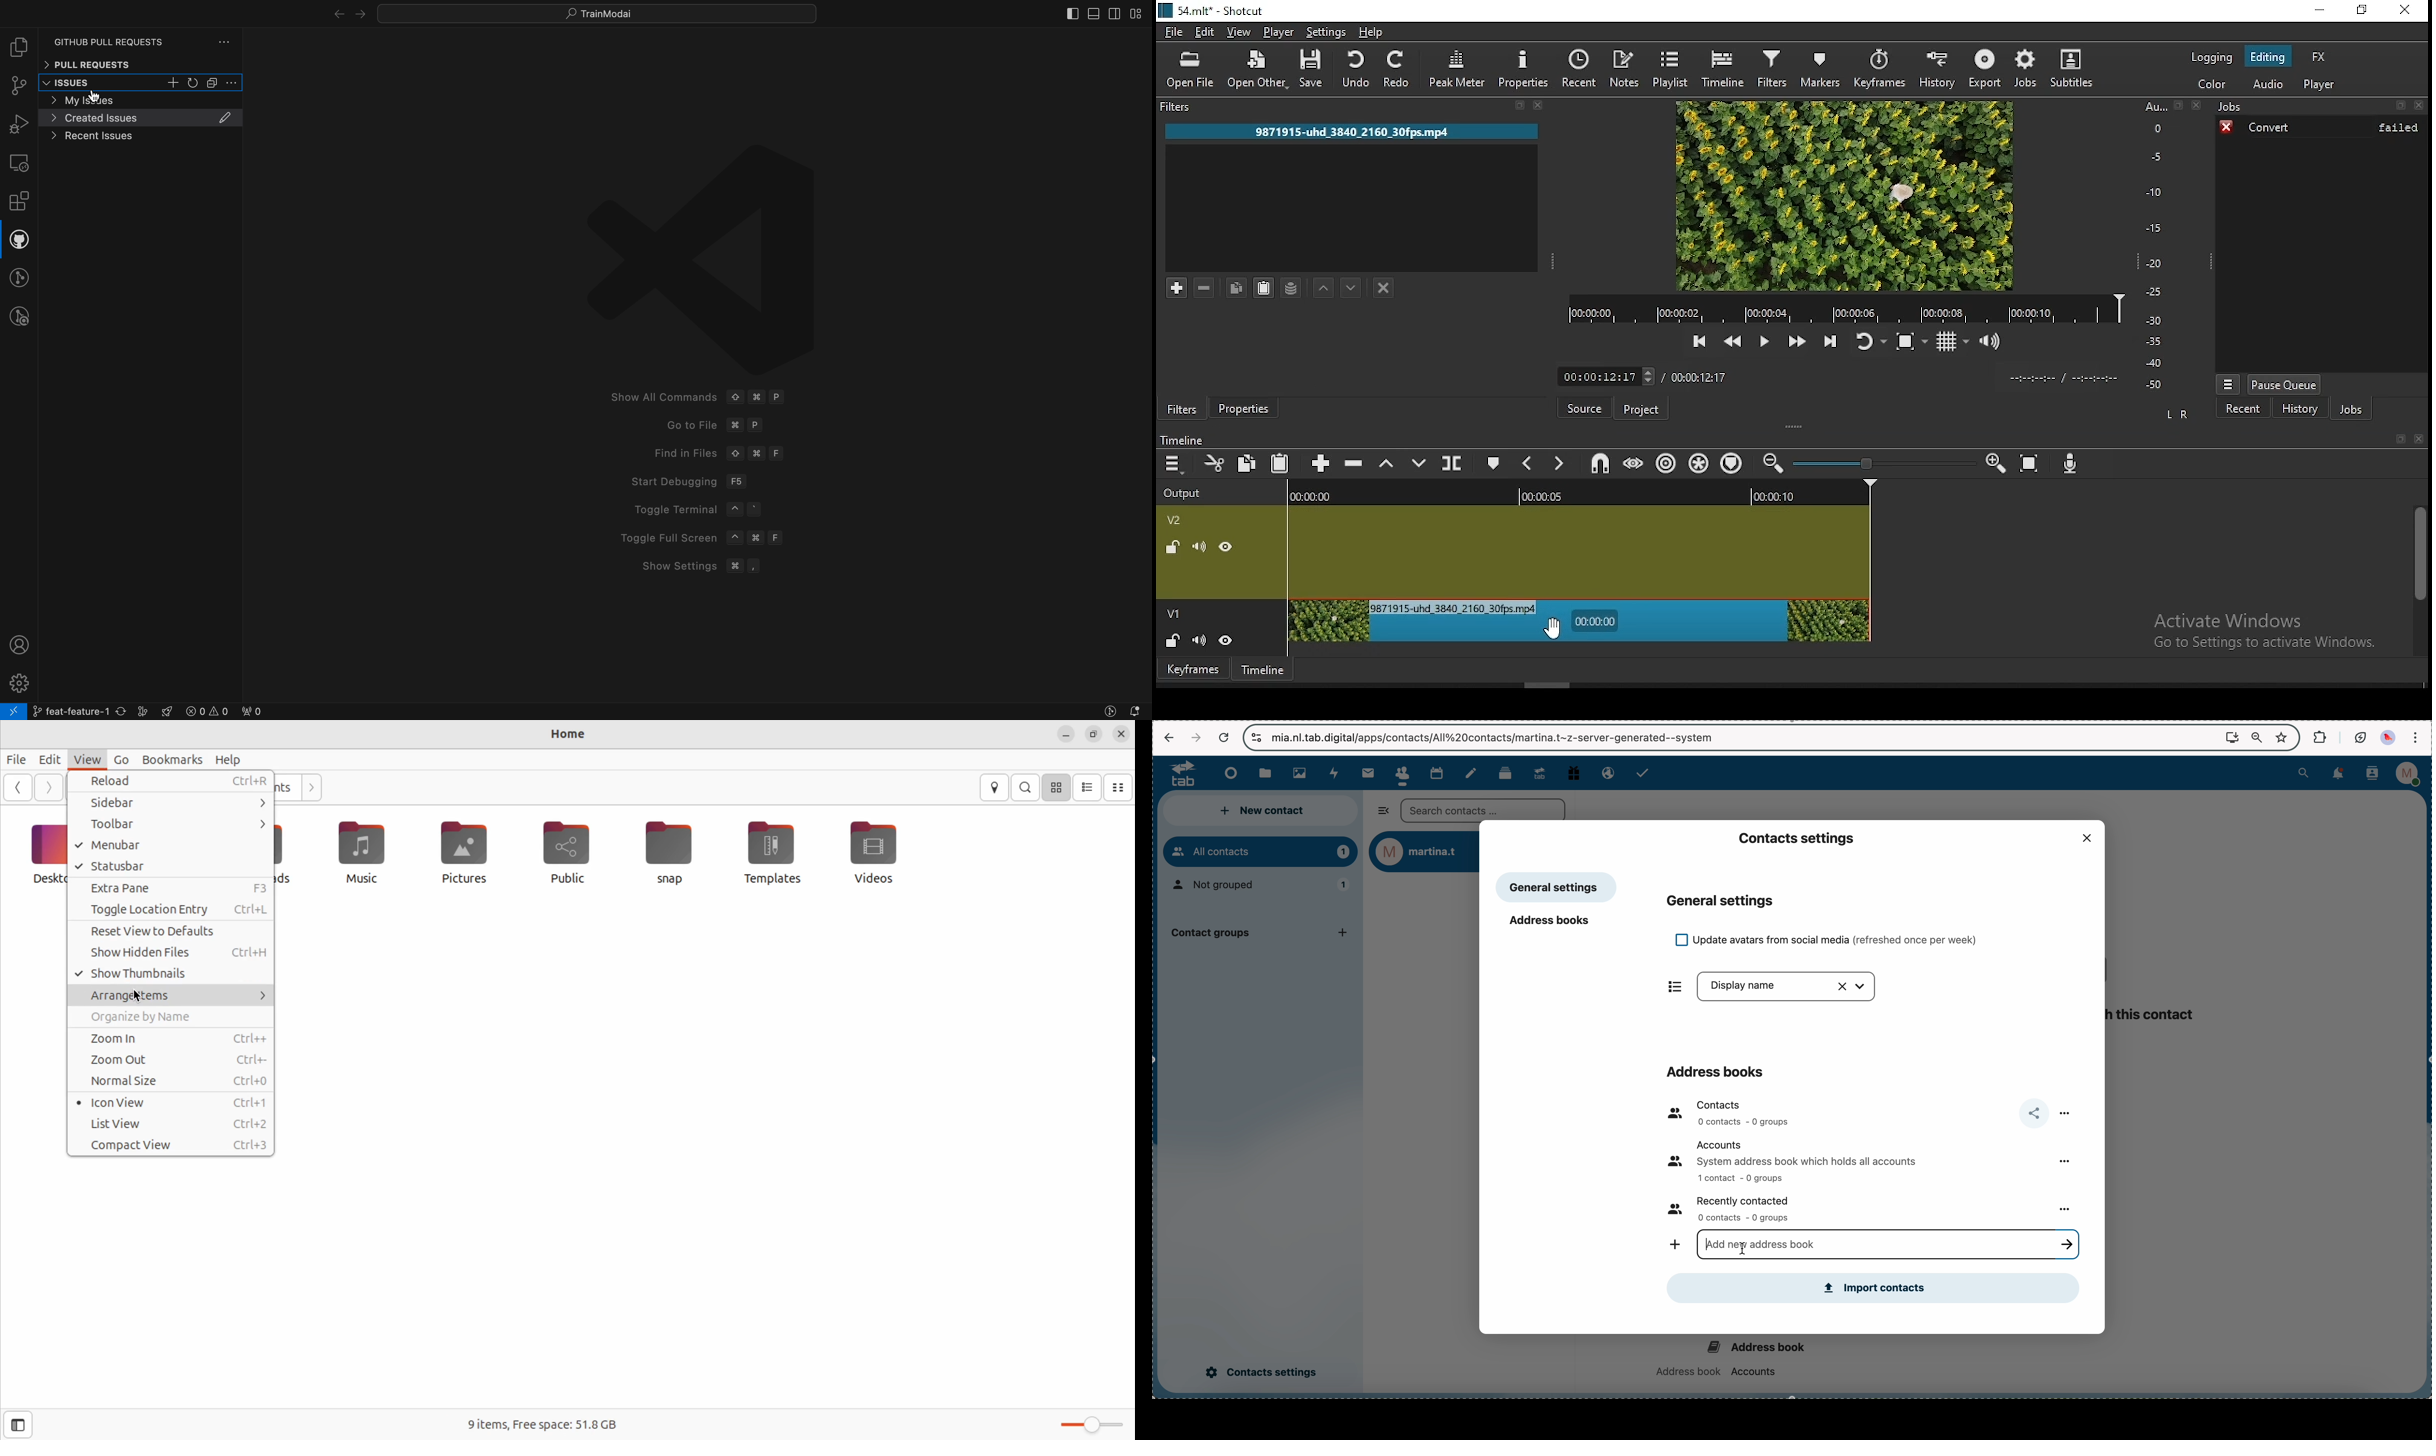 The image size is (2436, 1456). I want to click on undo, so click(1357, 70).